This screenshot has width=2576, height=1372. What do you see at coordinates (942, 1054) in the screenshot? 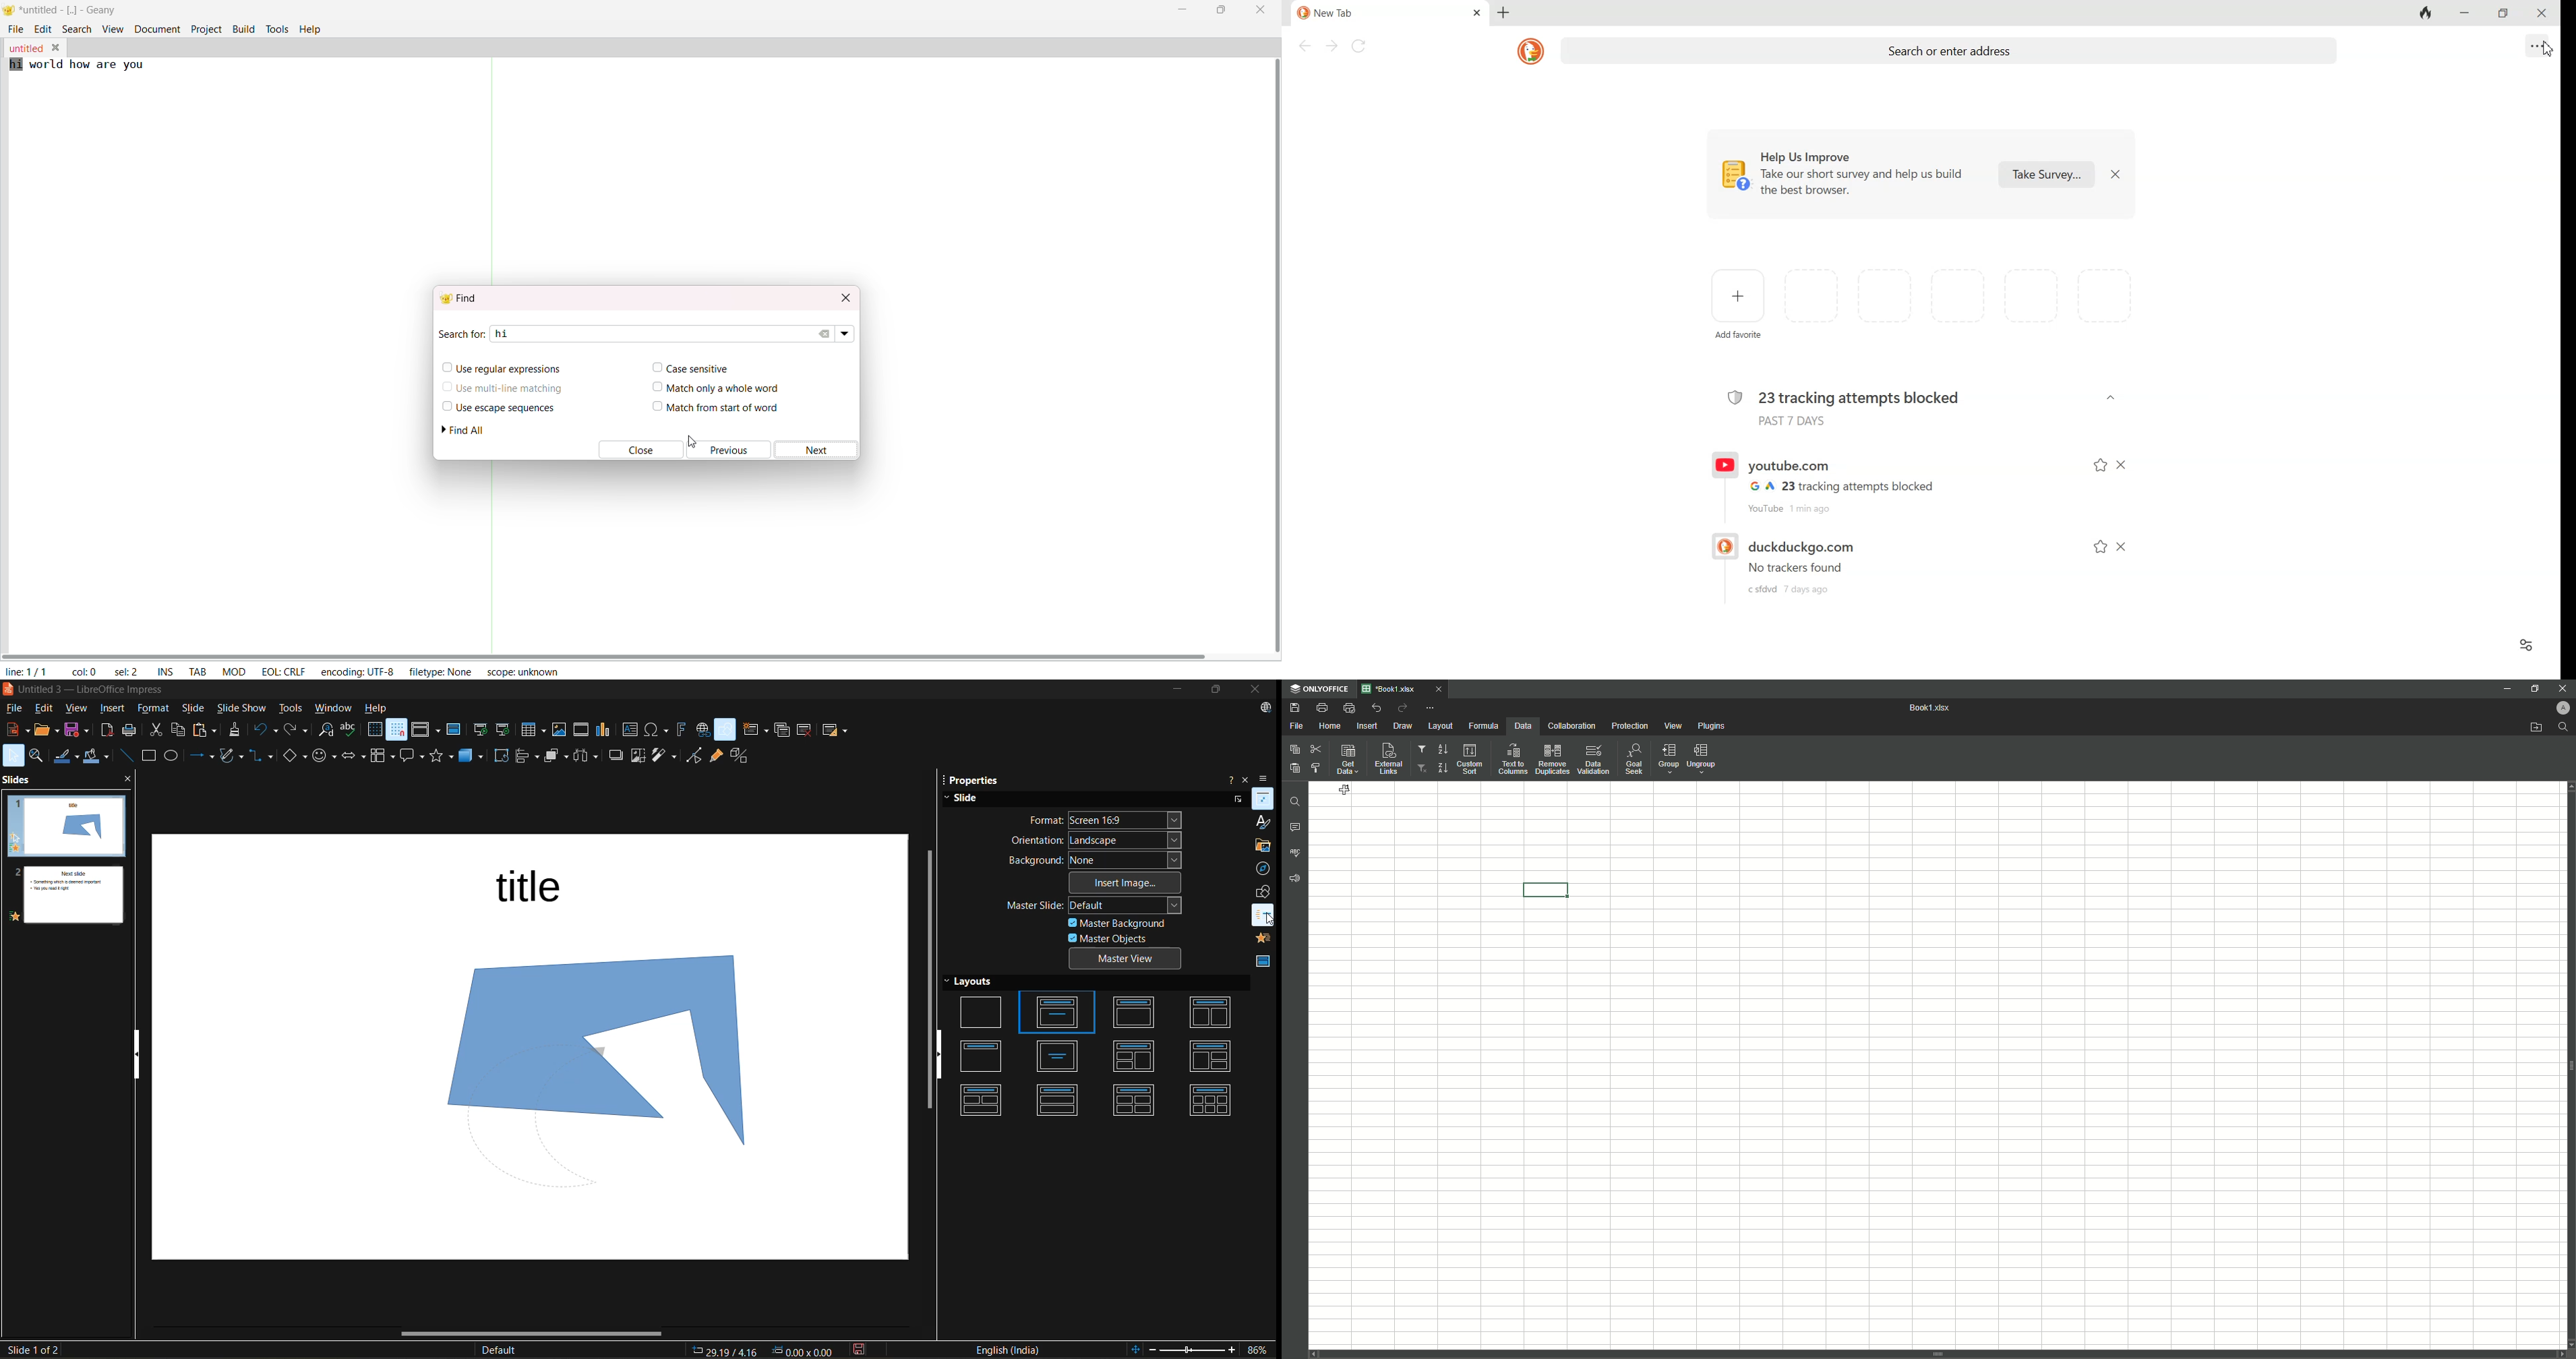
I see `hide` at bounding box center [942, 1054].